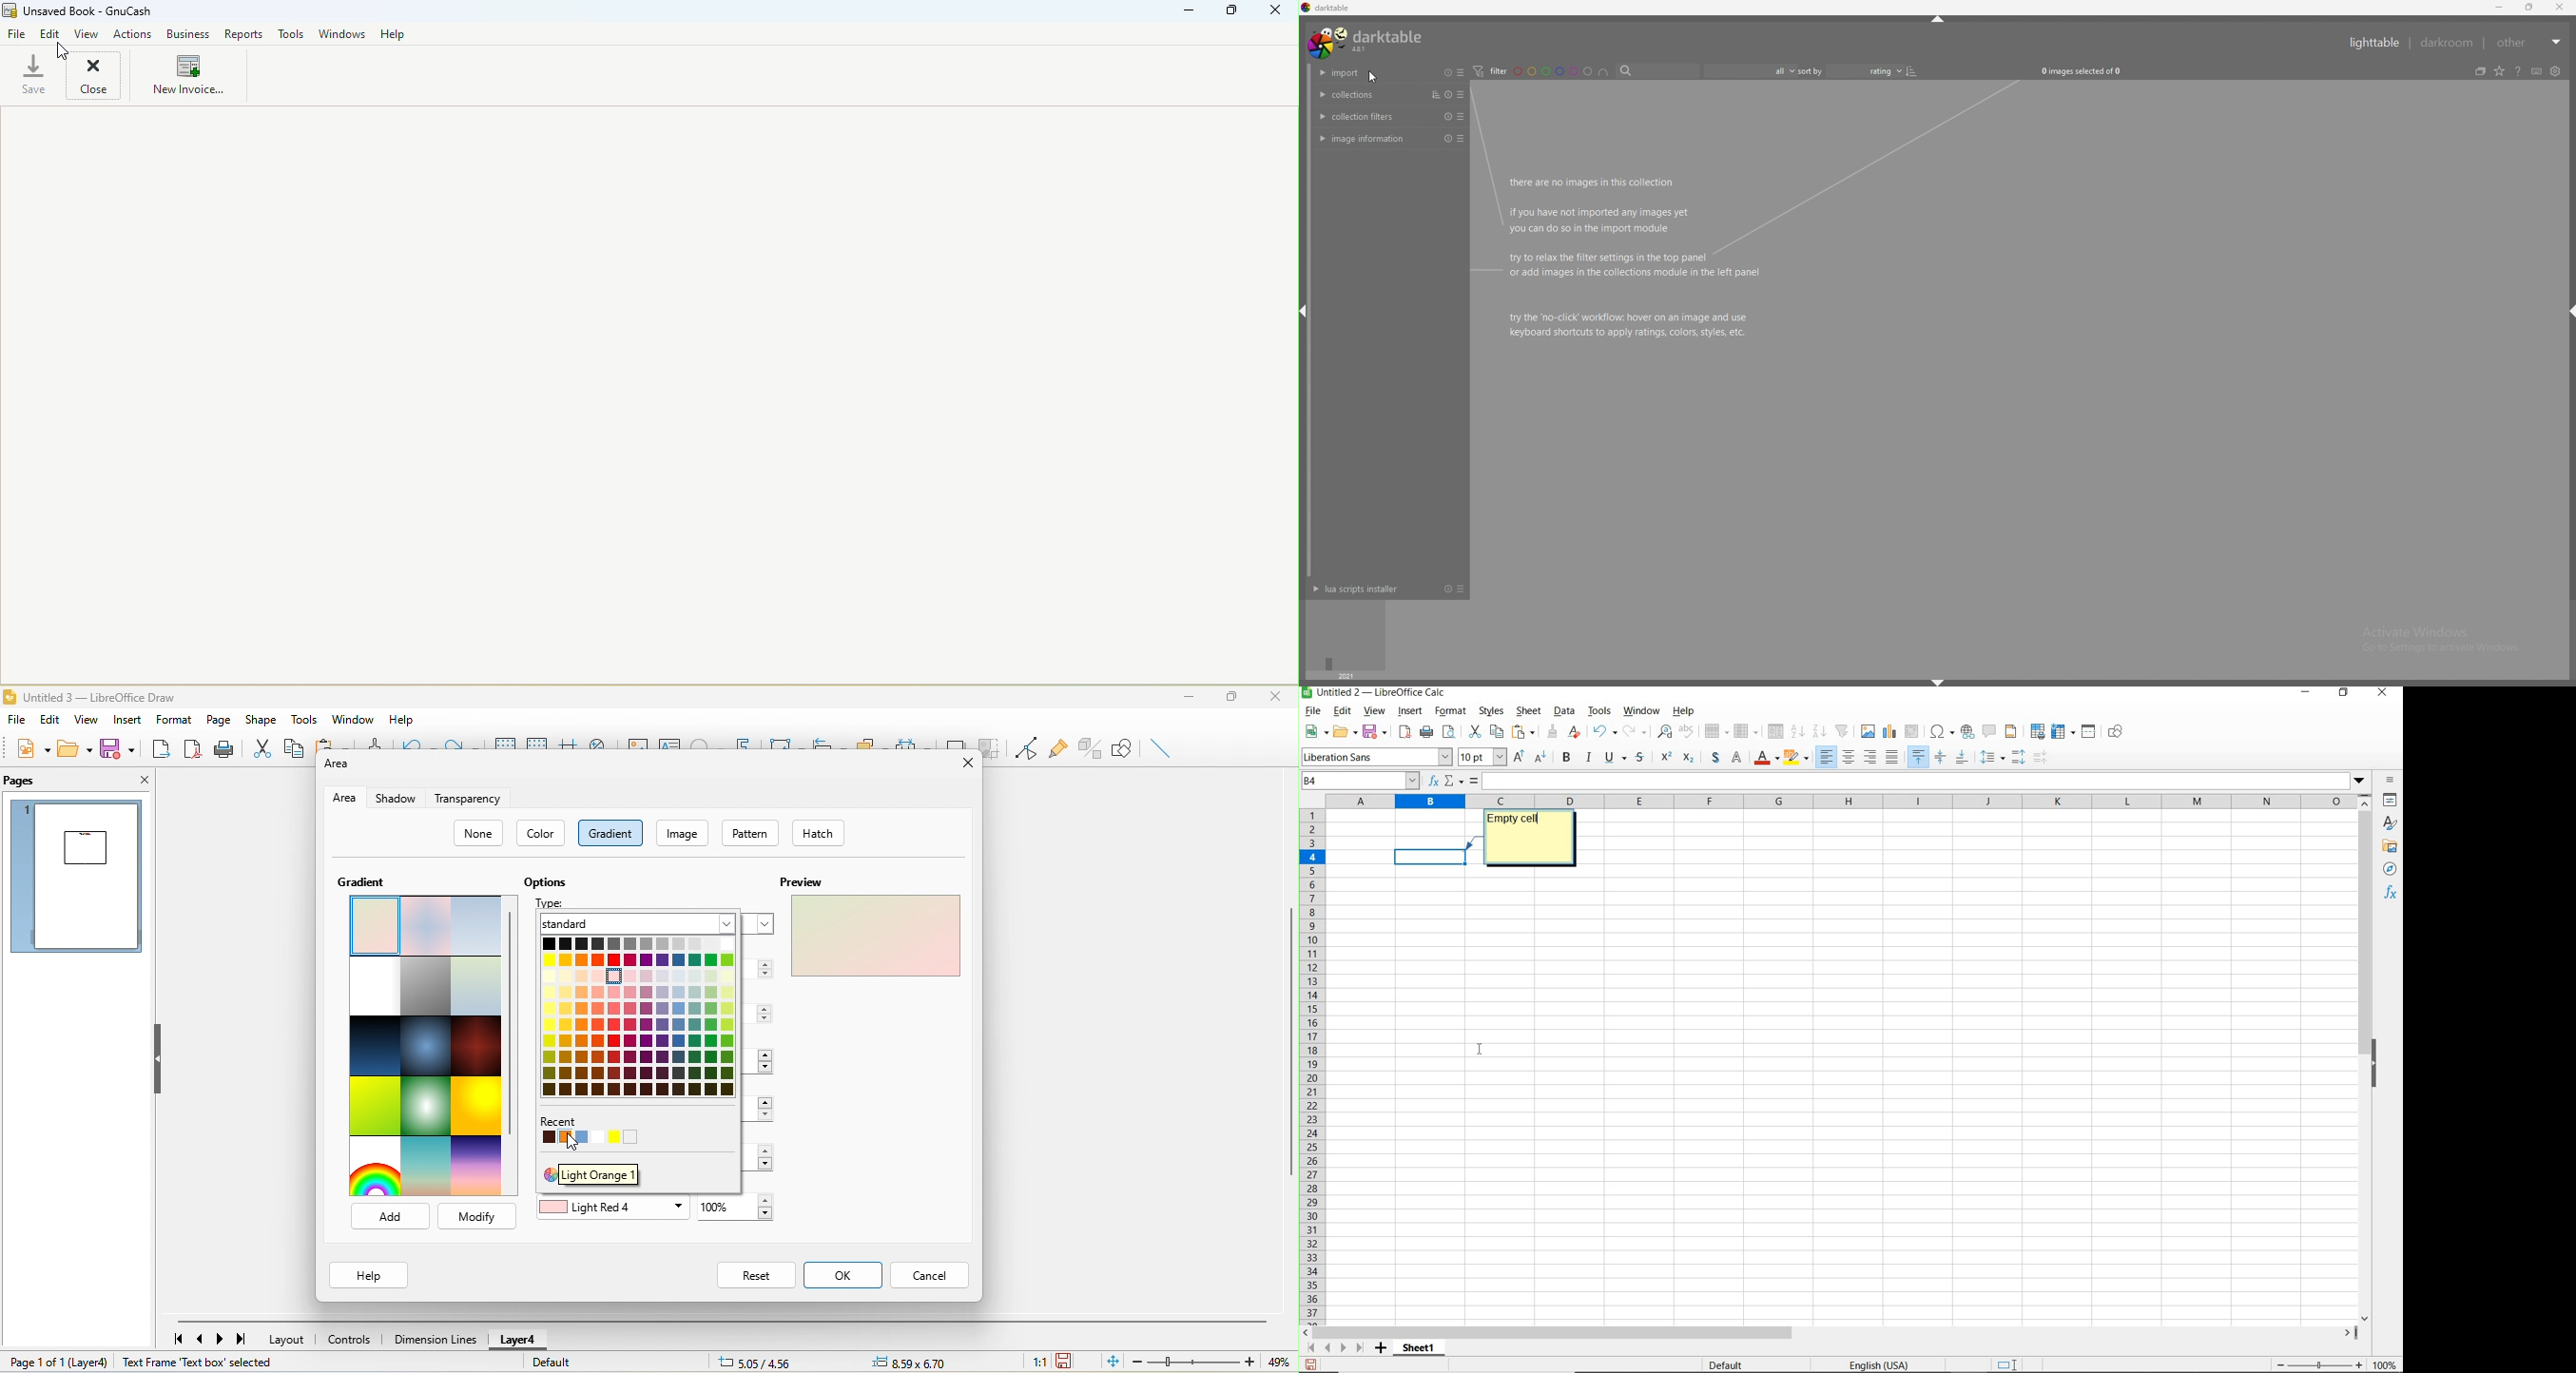 The image size is (2576, 1400). Describe the element at coordinates (637, 1020) in the screenshot. I see `colors` at that location.